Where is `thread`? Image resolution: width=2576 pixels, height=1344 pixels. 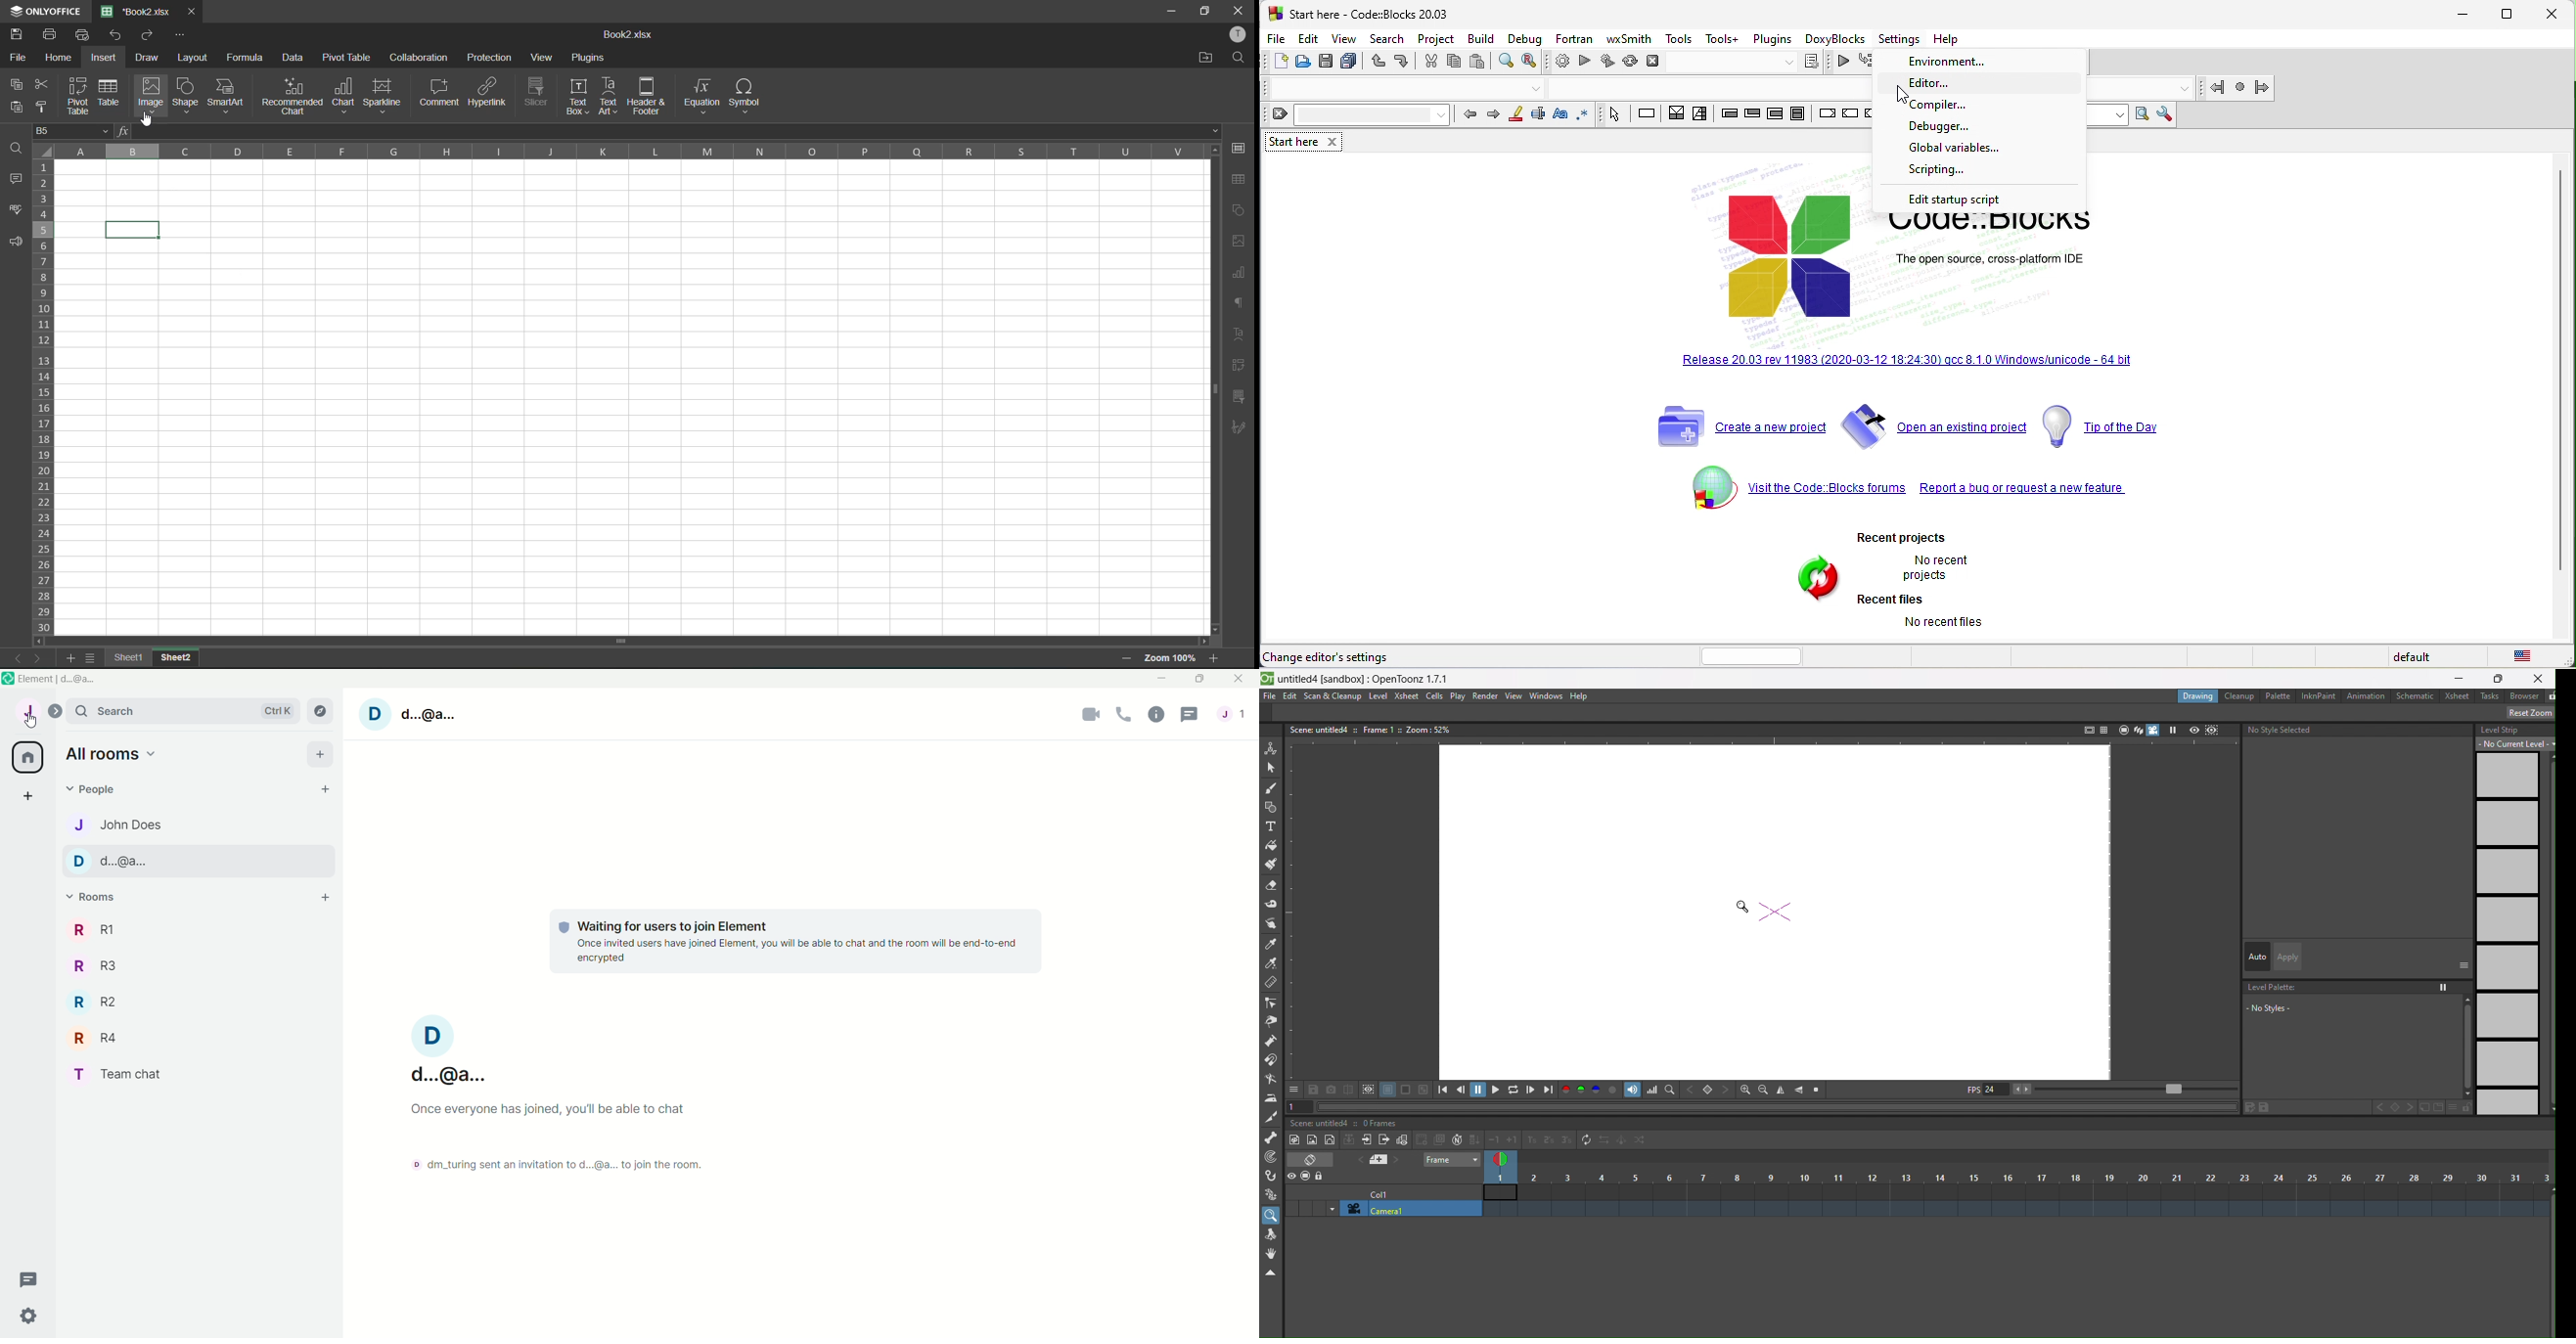
thread is located at coordinates (1191, 714).